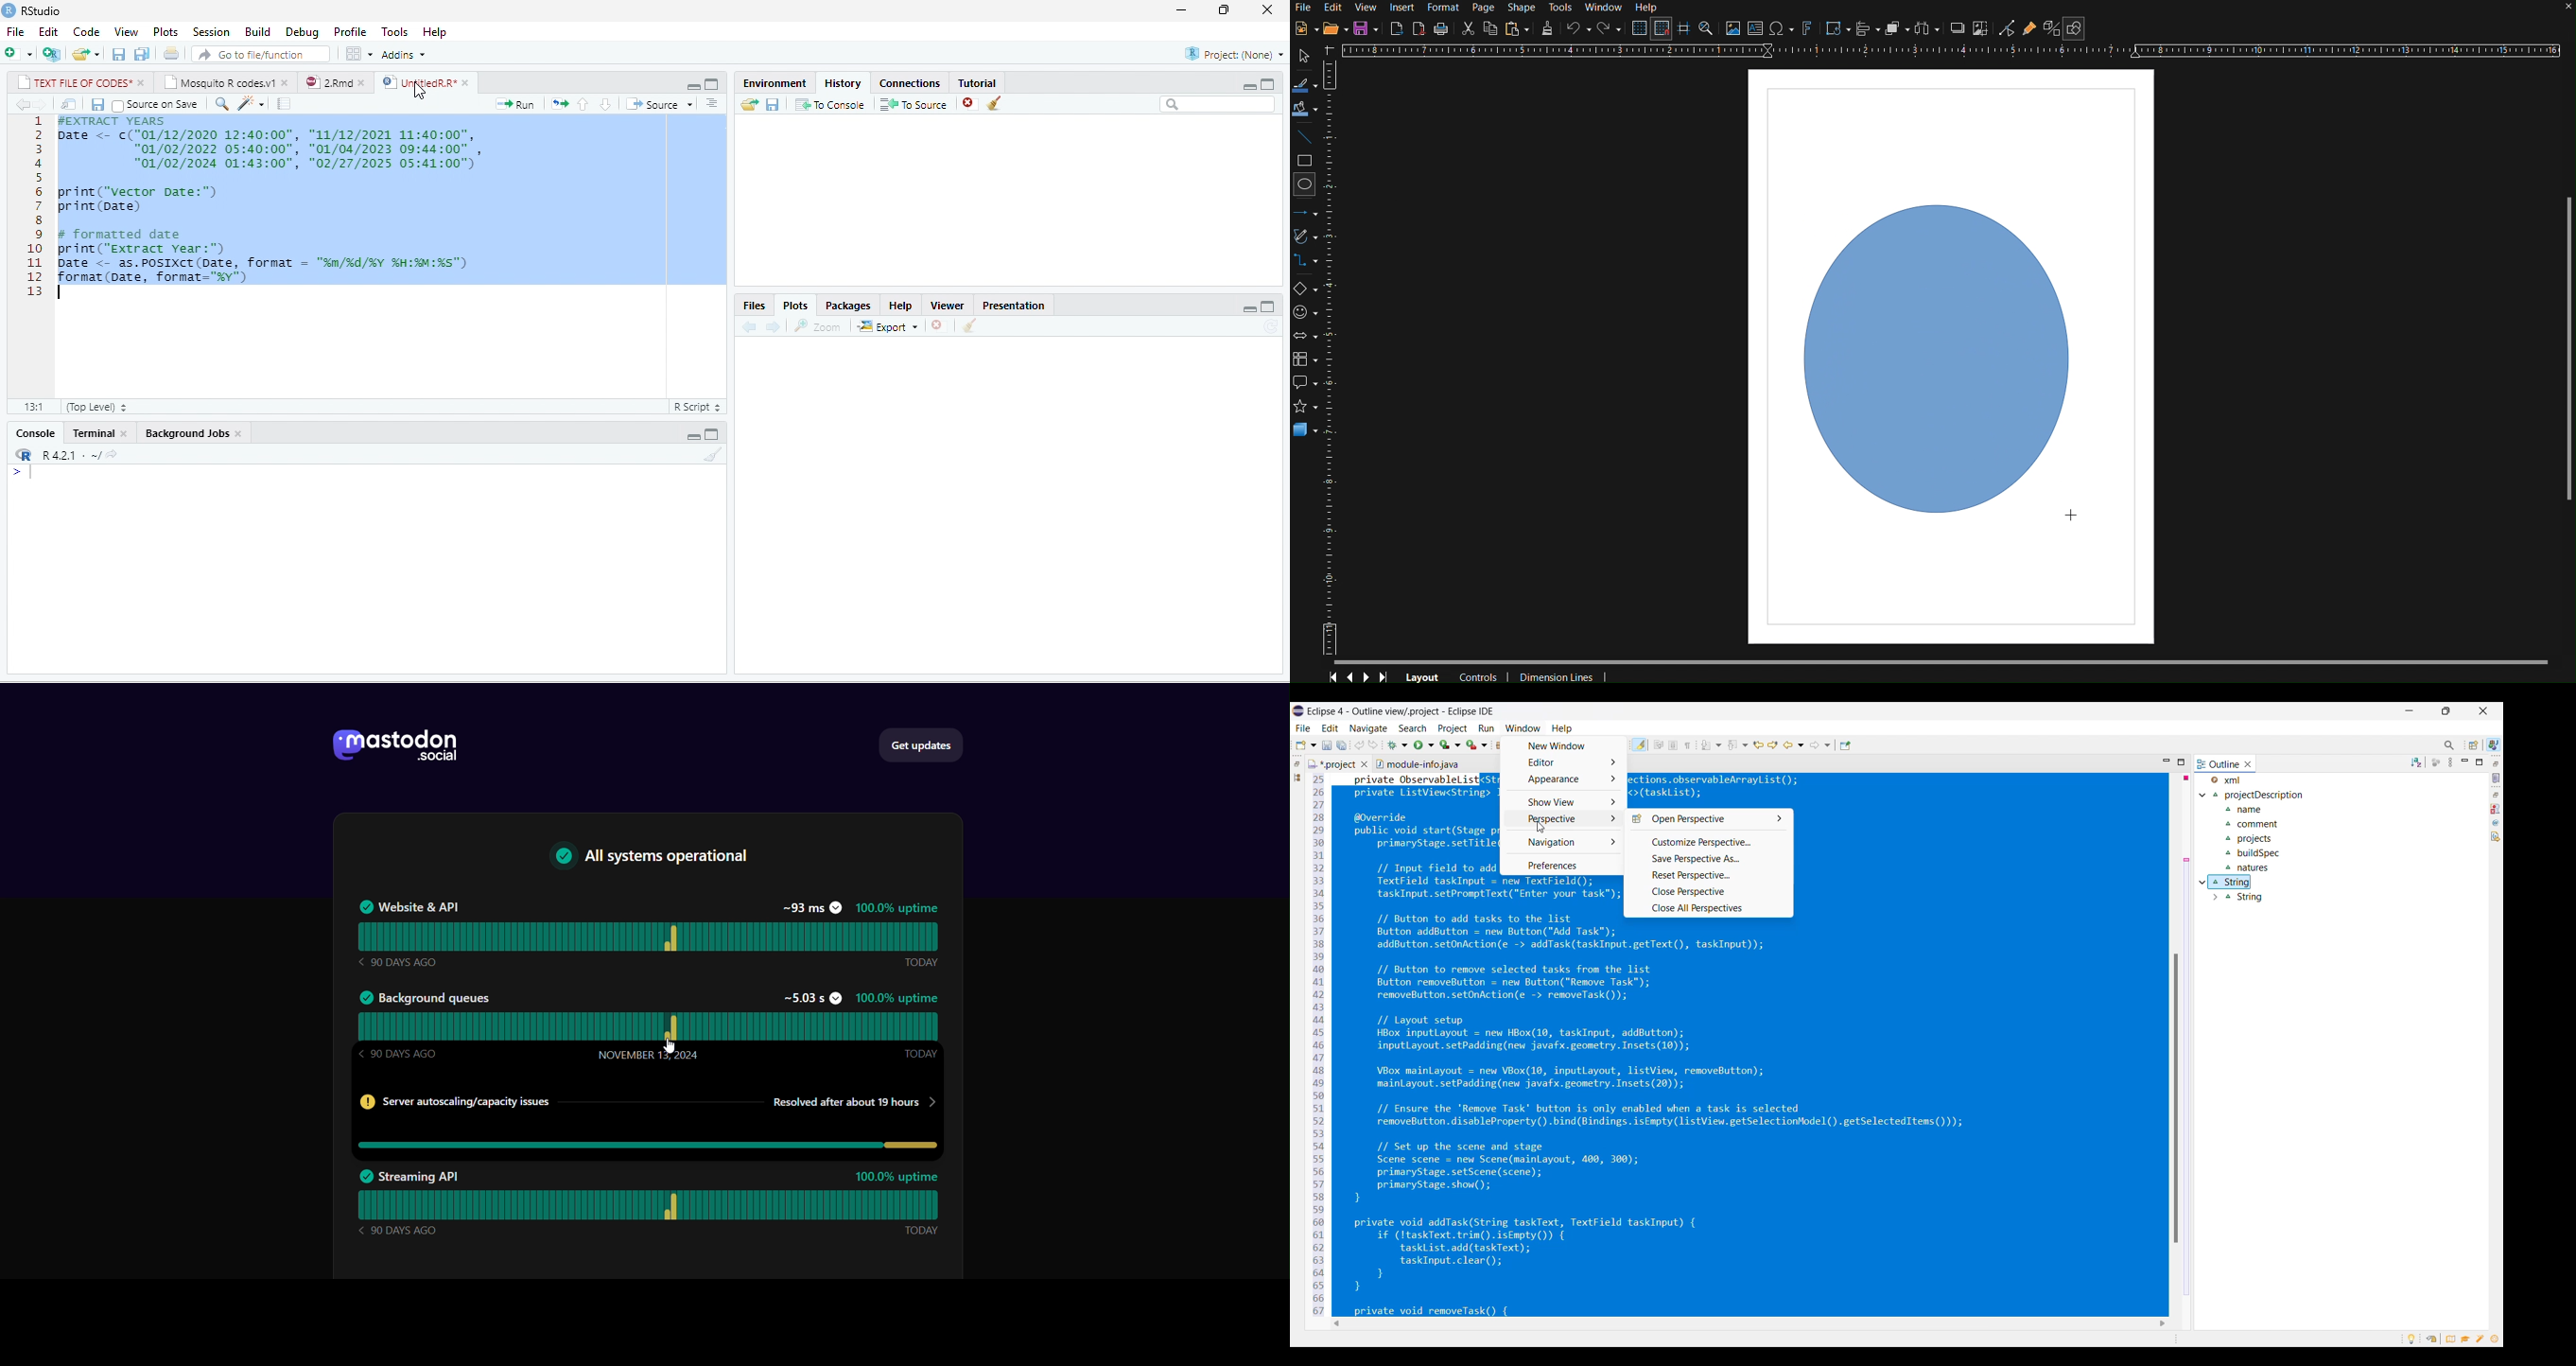 The width and height of the screenshot is (2576, 1372). I want to click on Viewer, so click(947, 306).